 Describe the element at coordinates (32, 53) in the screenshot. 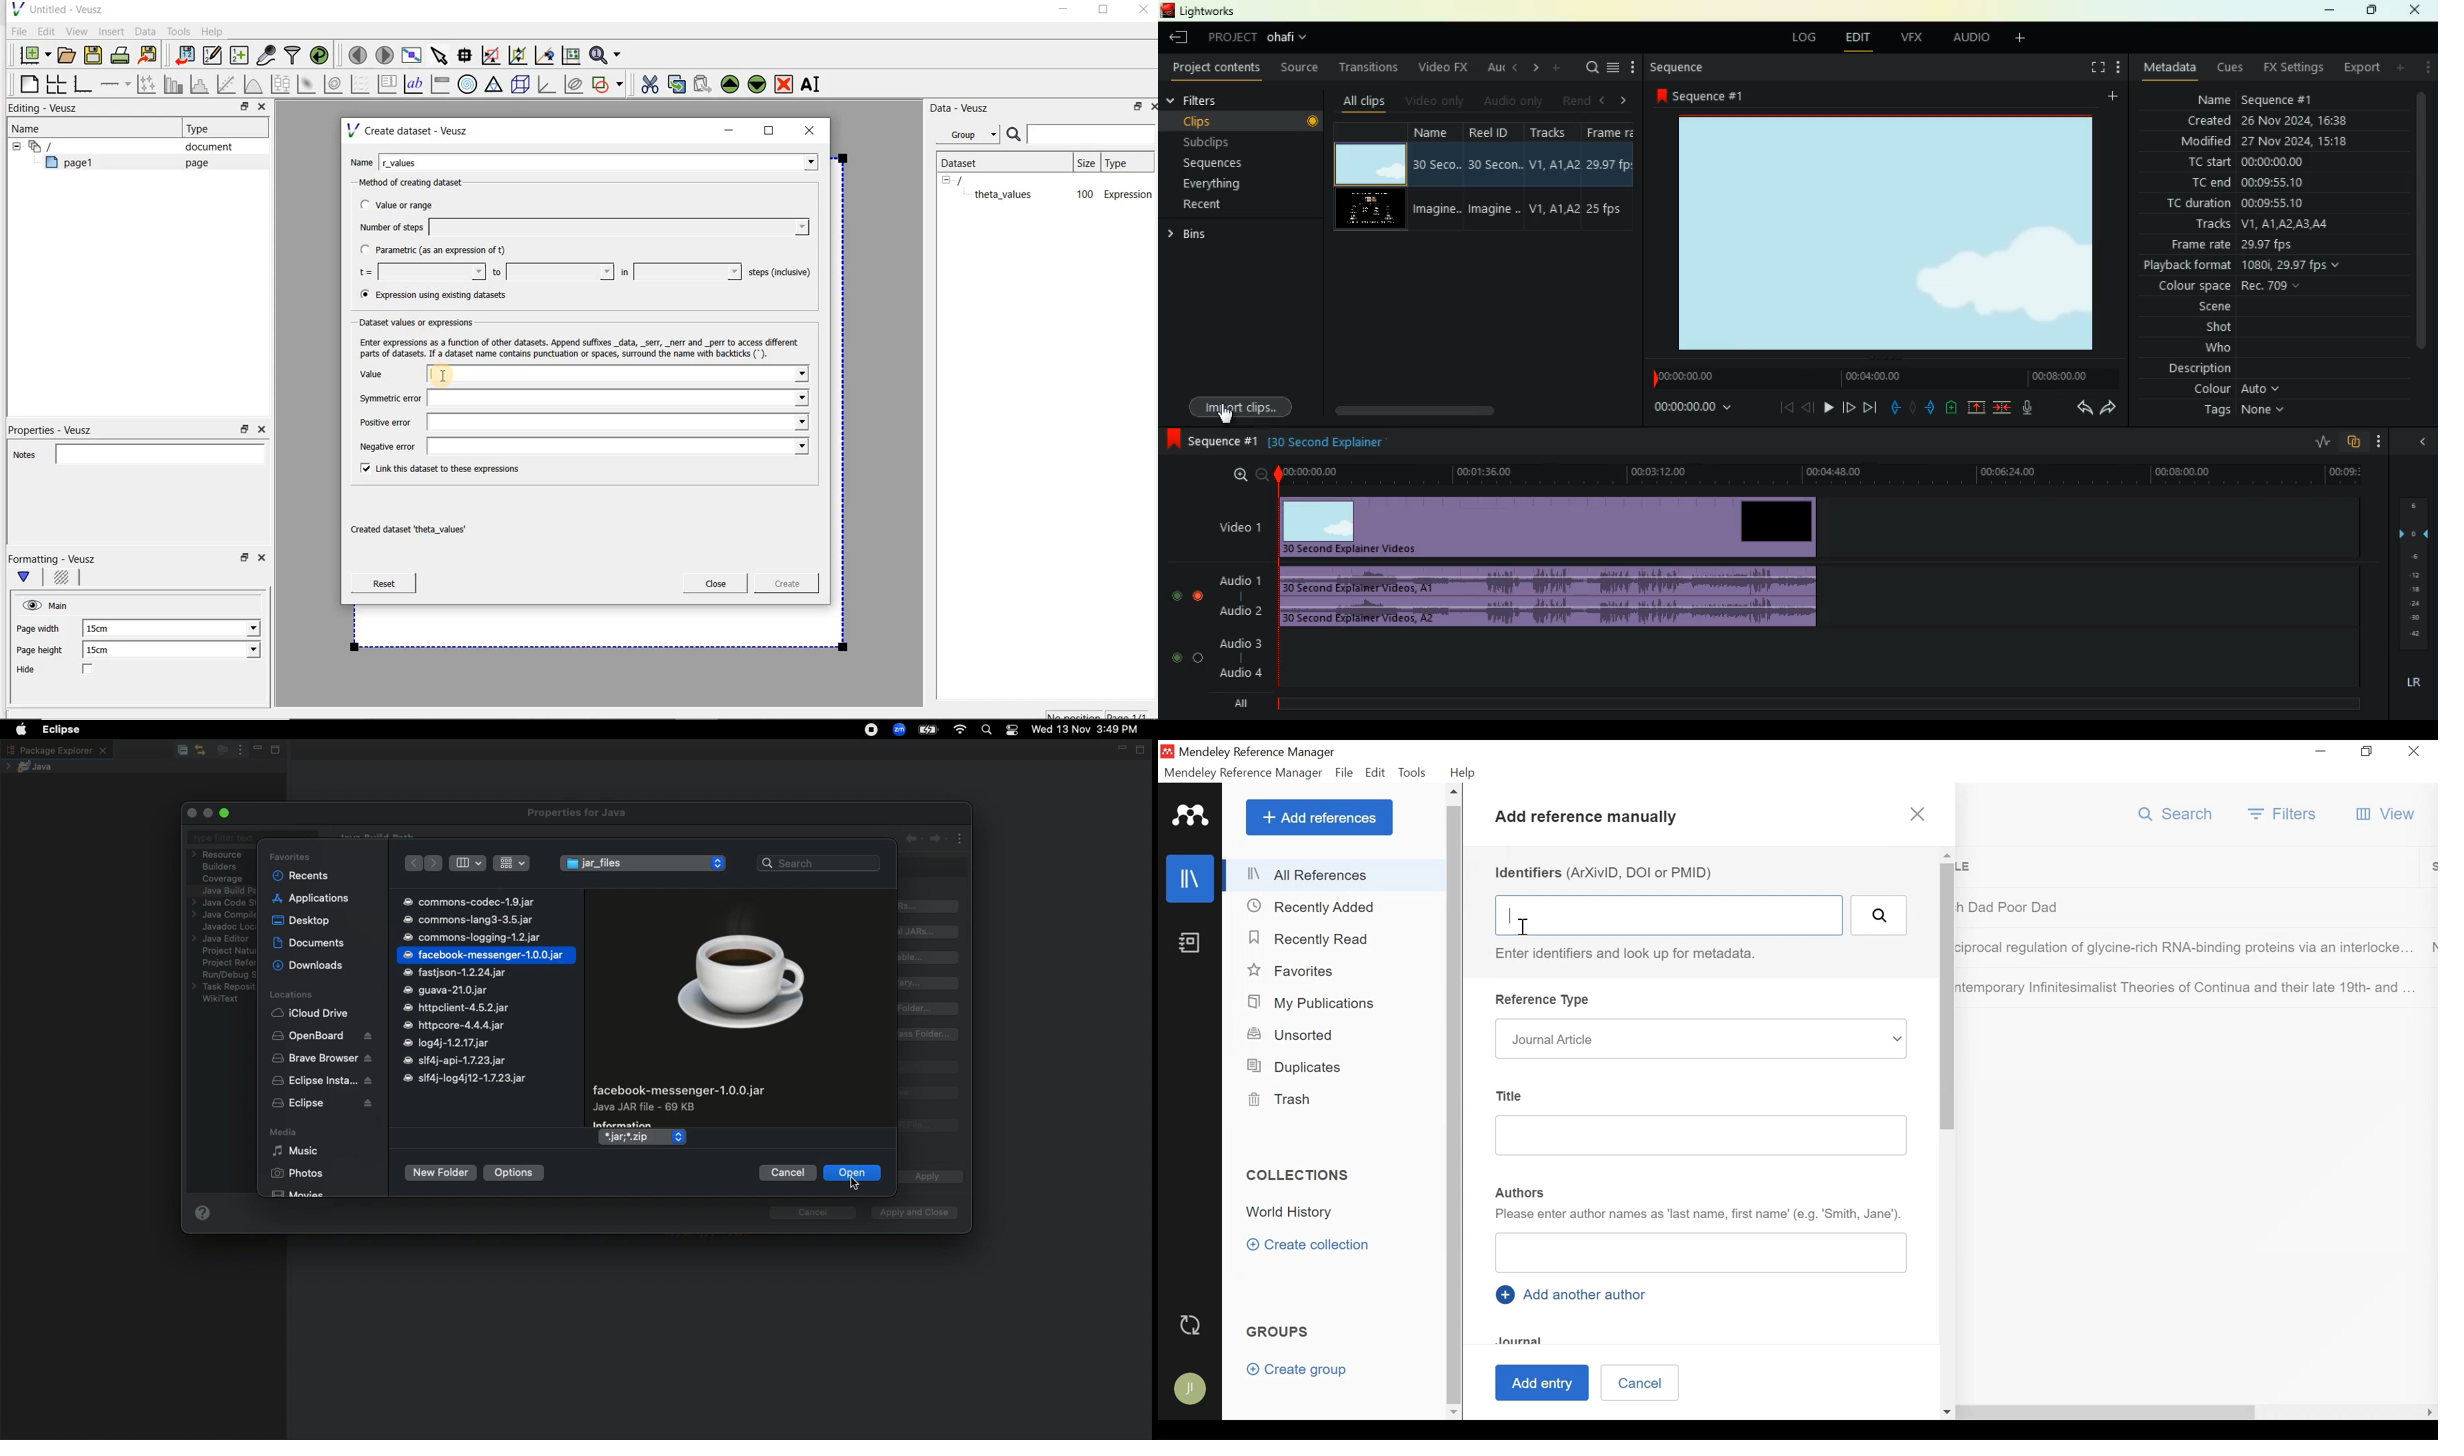

I see `new document` at that location.